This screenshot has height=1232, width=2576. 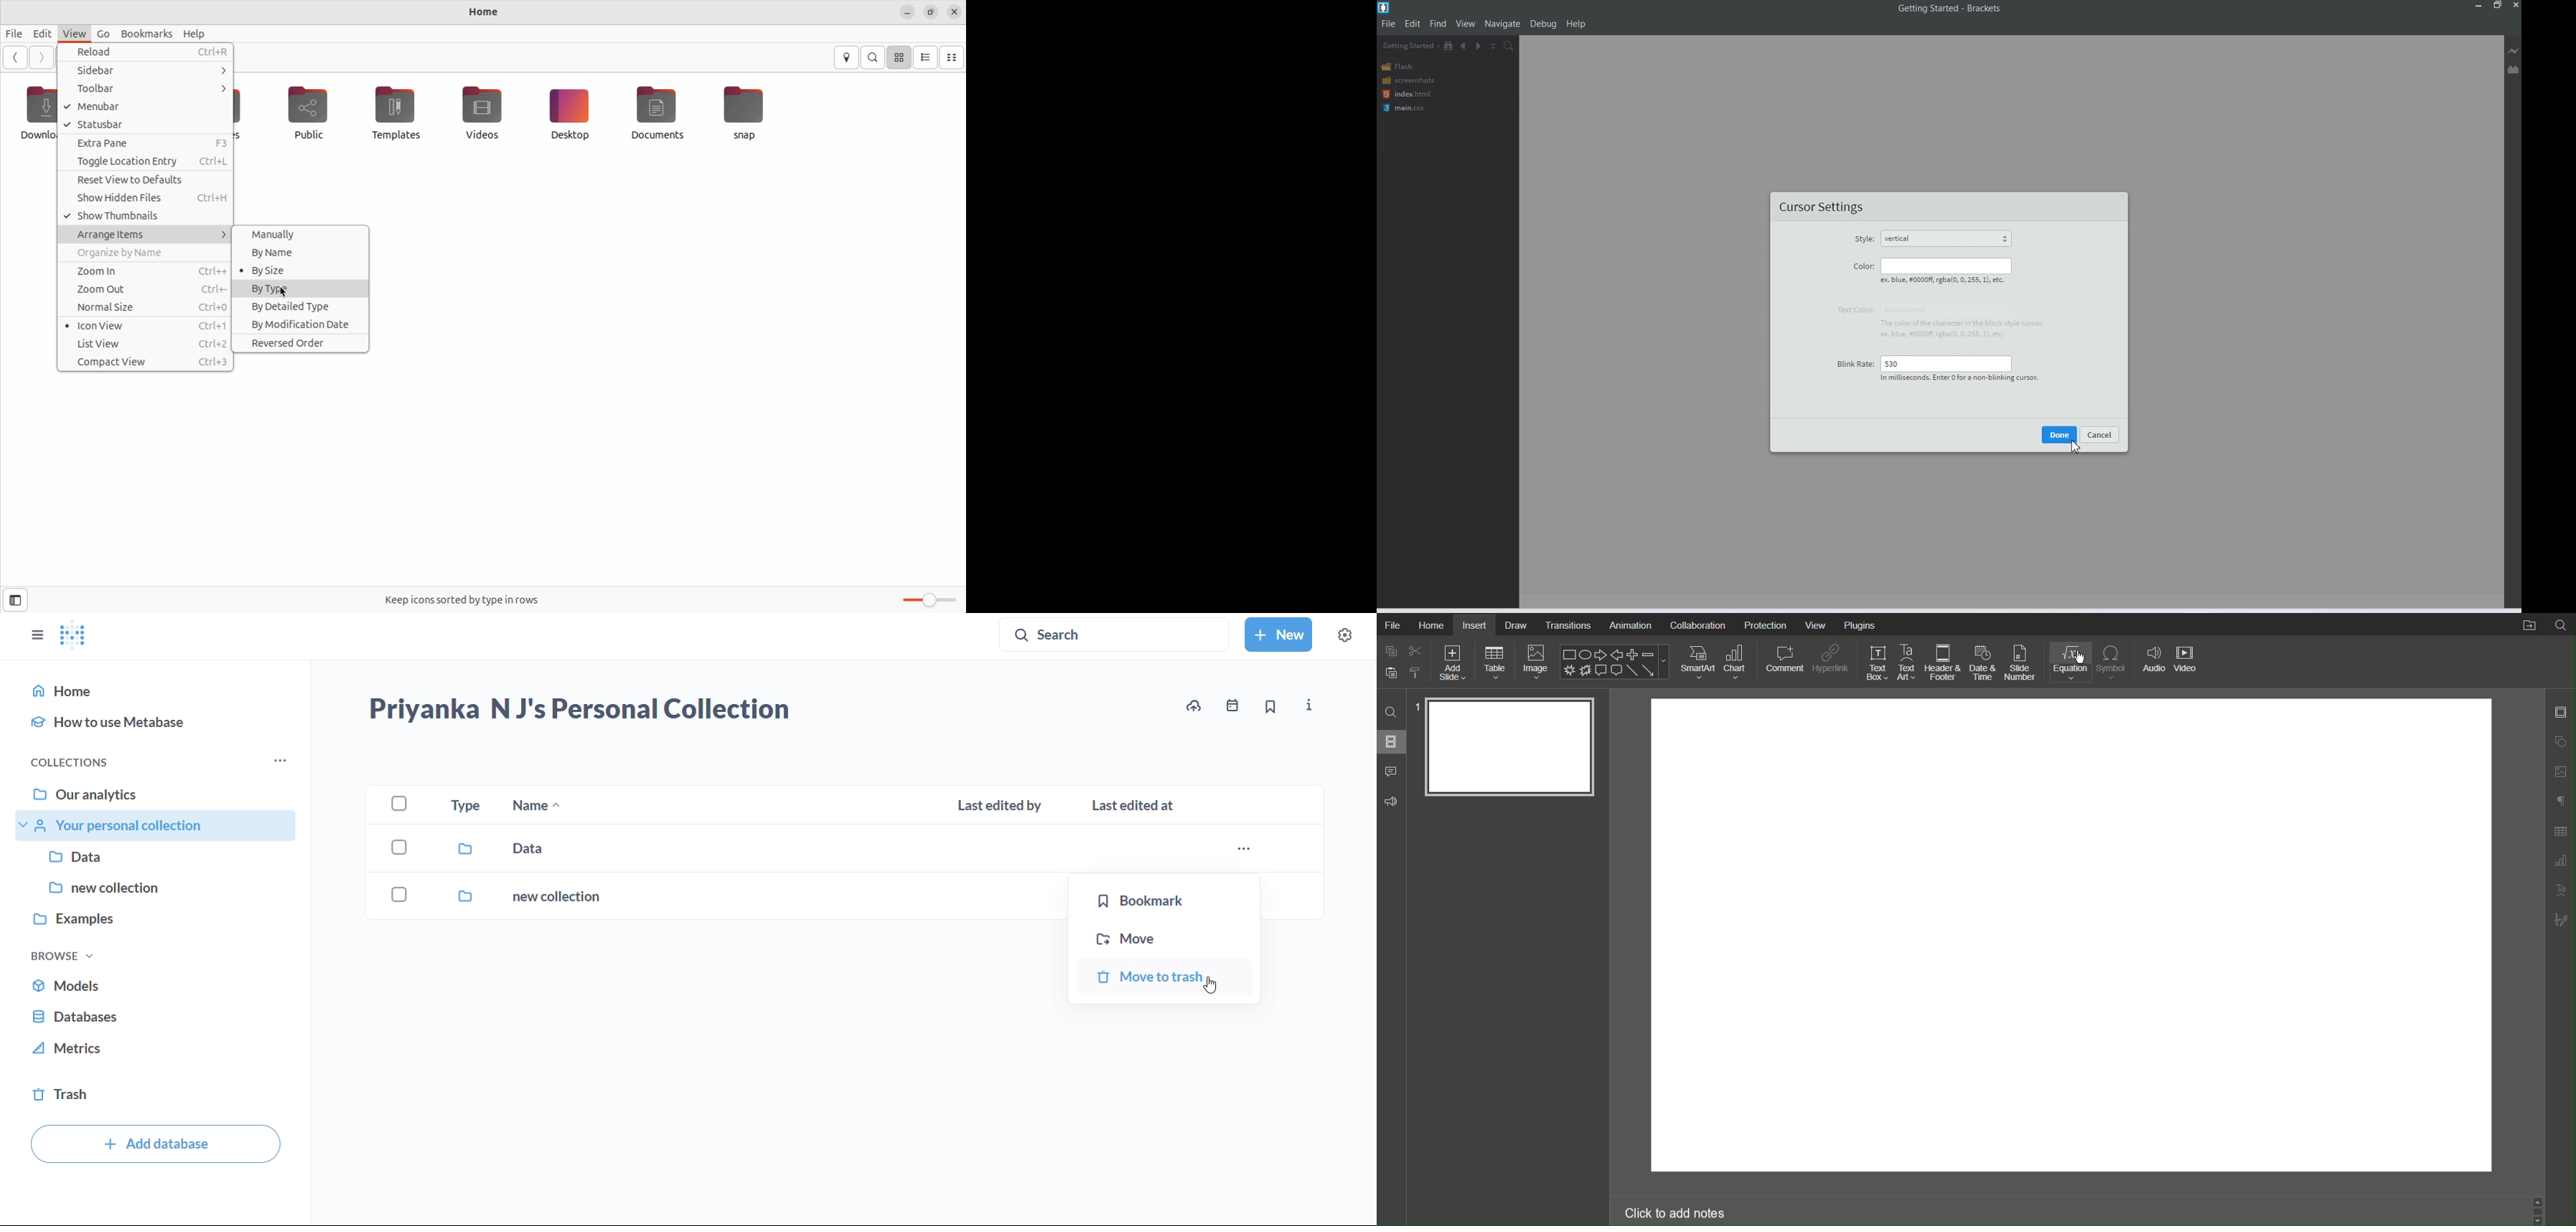 What do you see at coordinates (164, 987) in the screenshot?
I see `models` at bounding box center [164, 987].